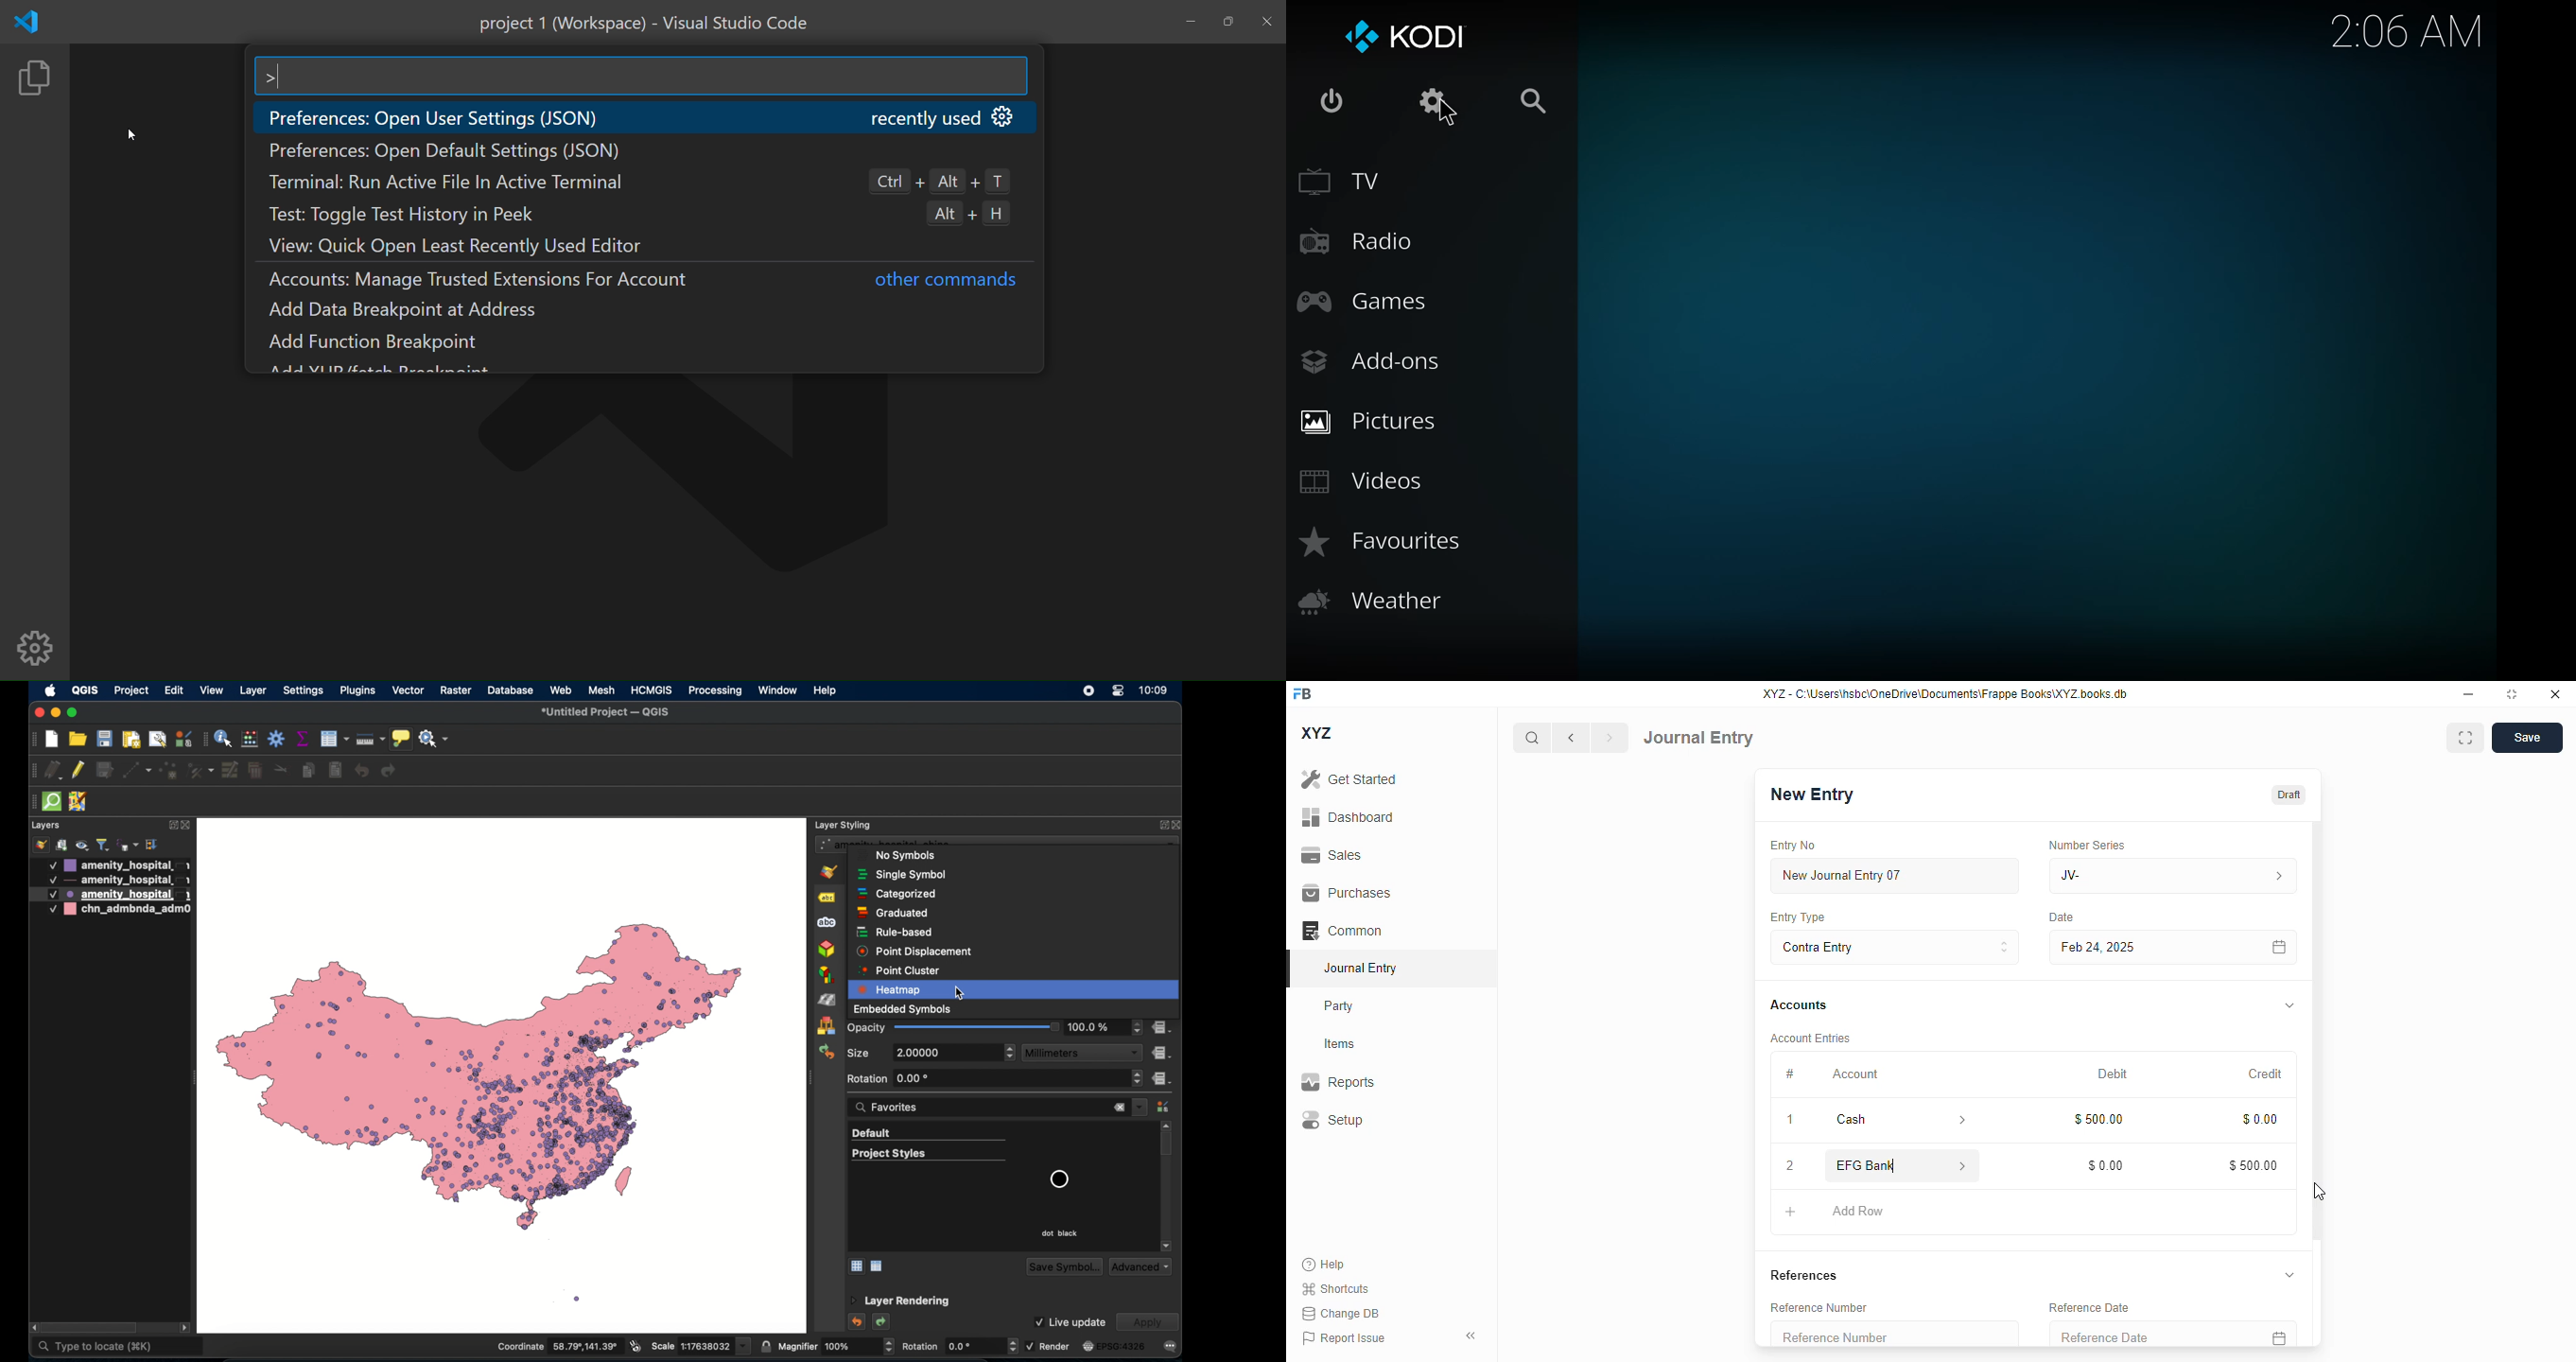 The image size is (2576, 1372). Describe the element at coordinates (1812, 1038) in the screenshot. I see `account entries` at that location.